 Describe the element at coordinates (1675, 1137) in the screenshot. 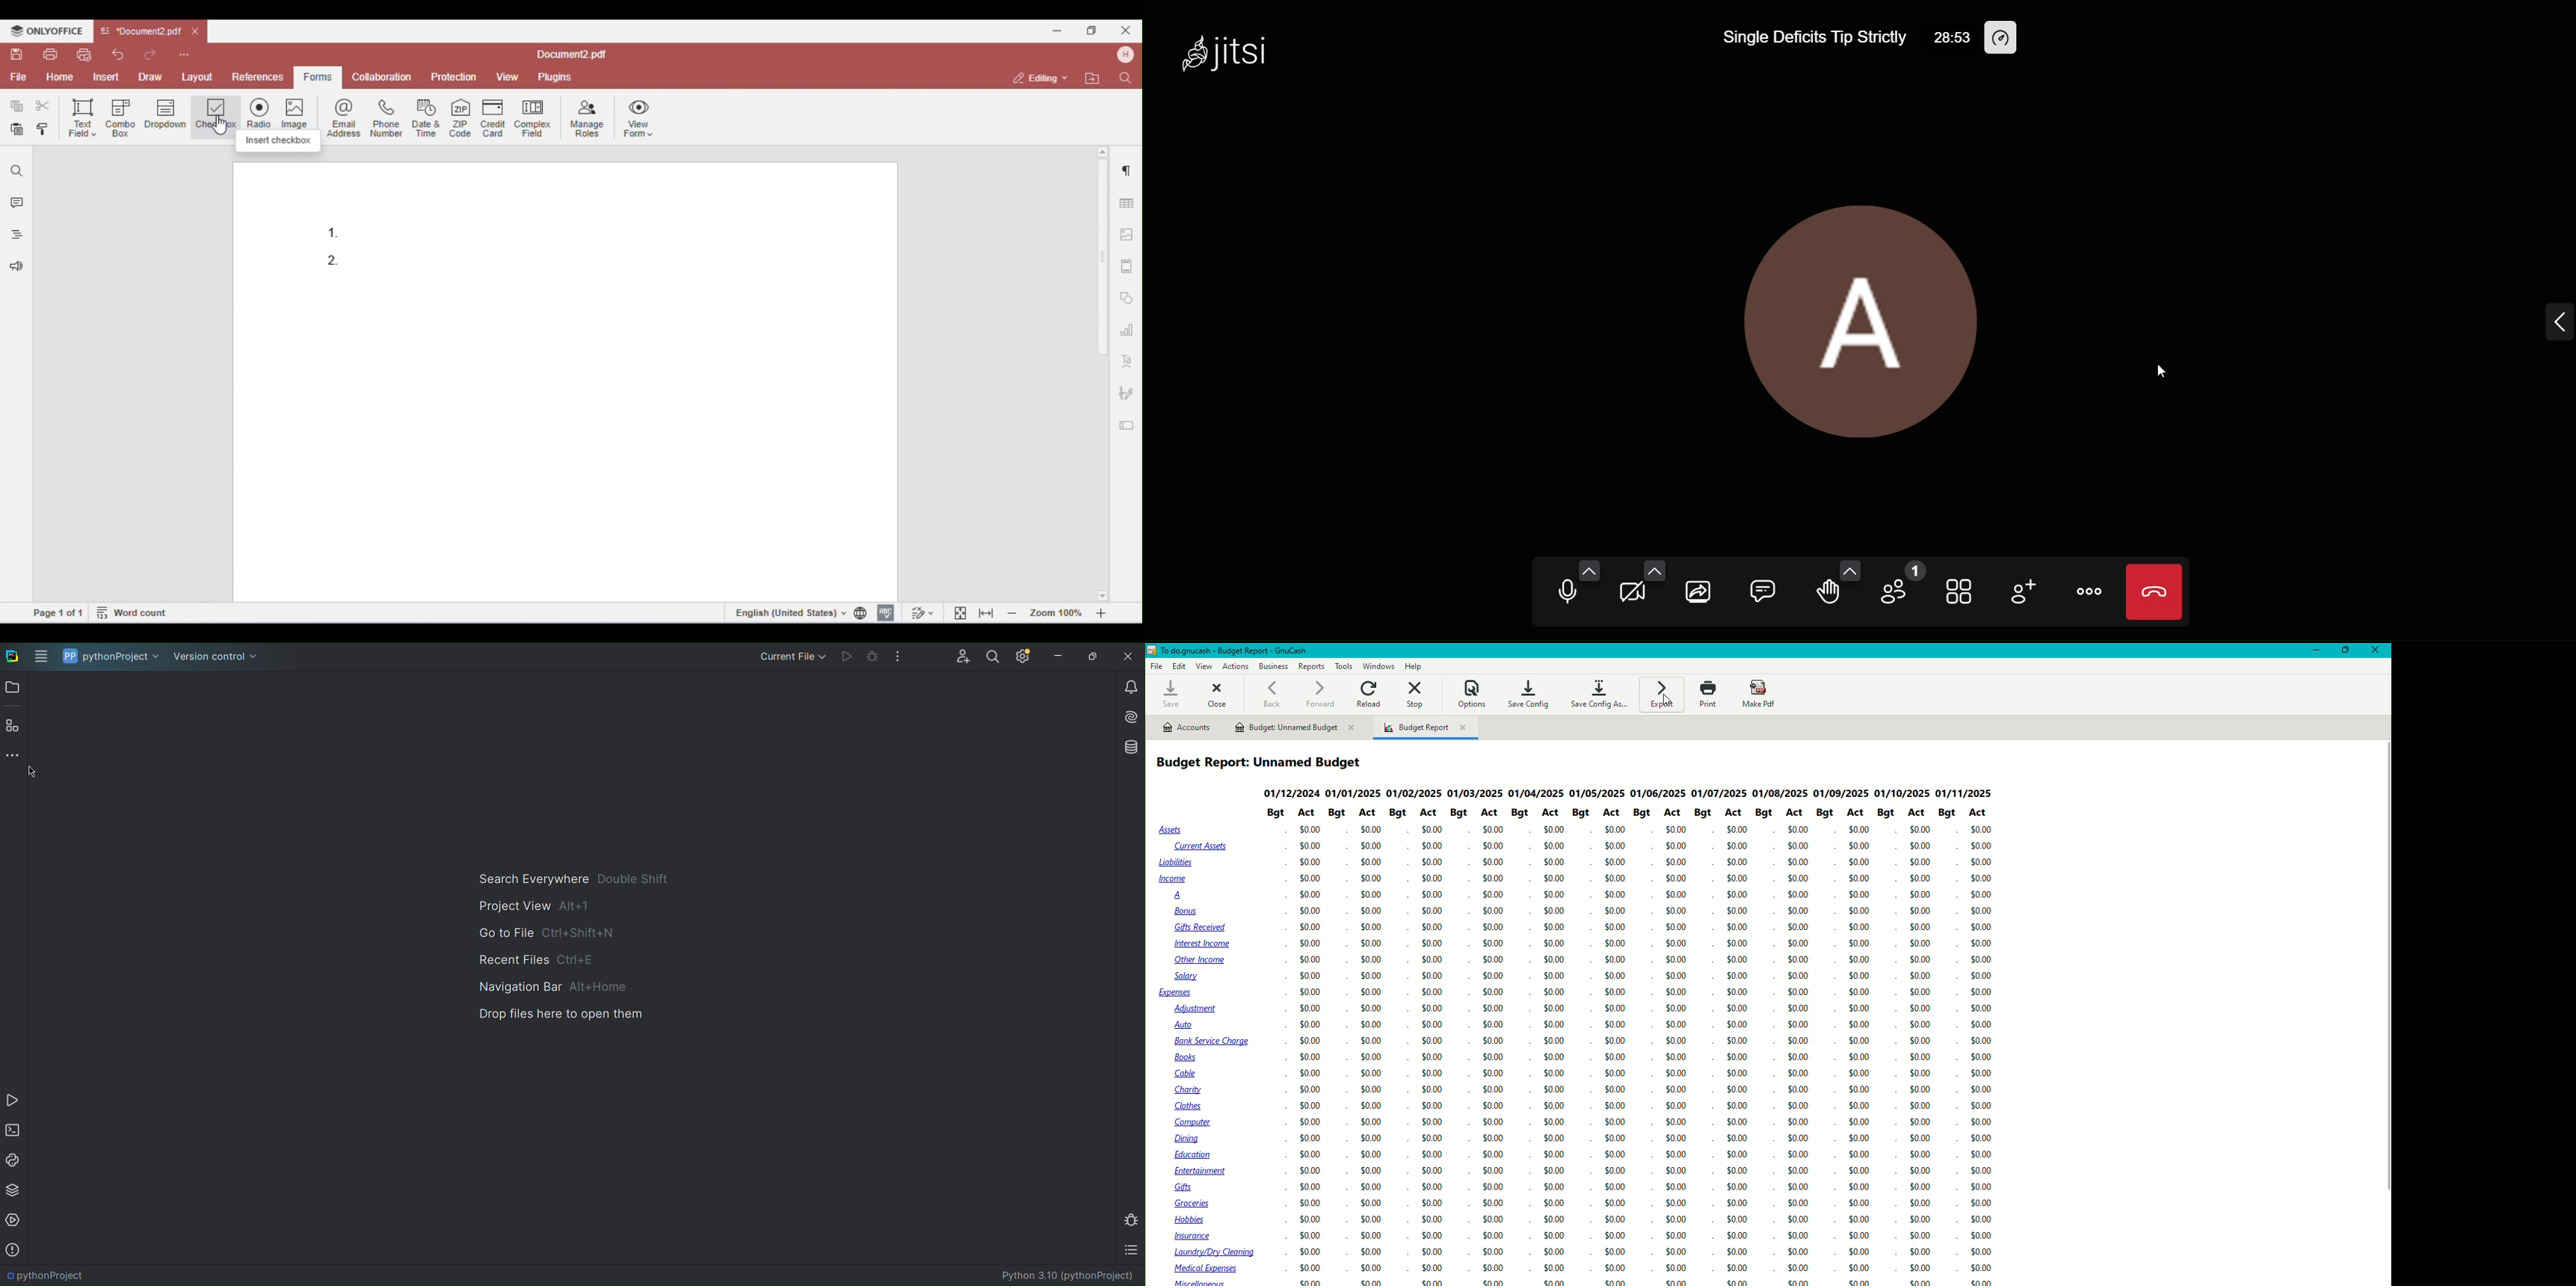

I see `$0.00` at that location.